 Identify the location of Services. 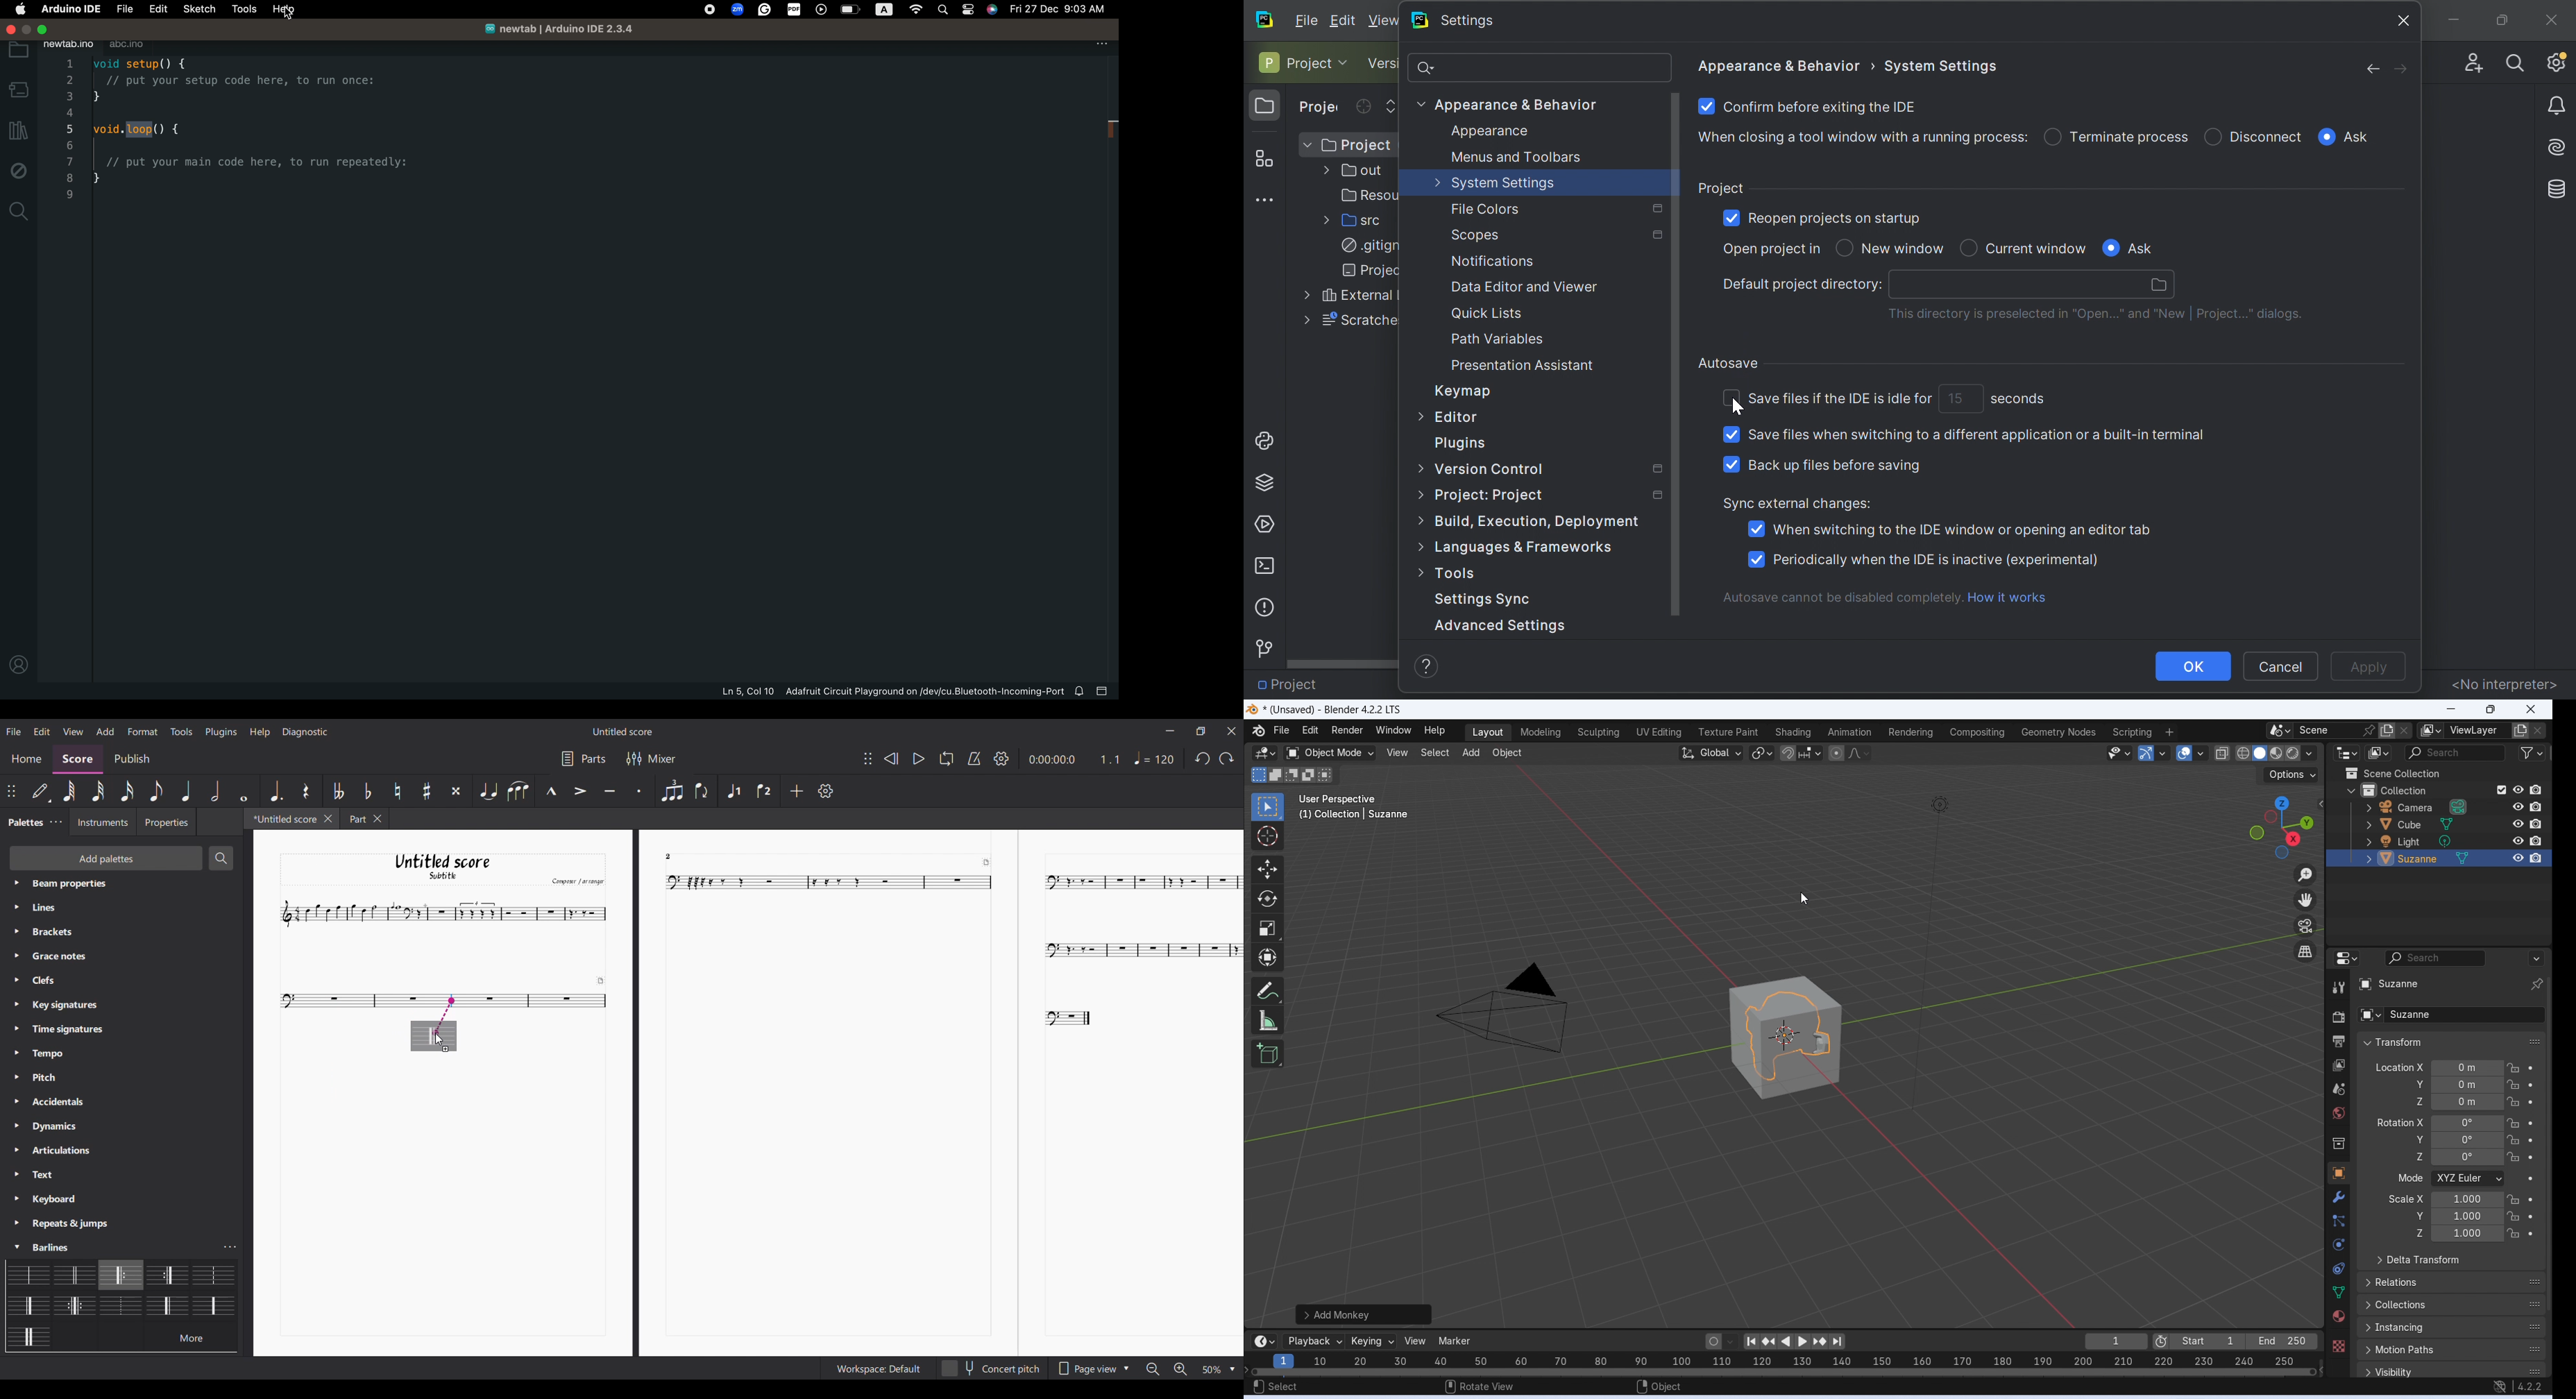
(1266, 523).